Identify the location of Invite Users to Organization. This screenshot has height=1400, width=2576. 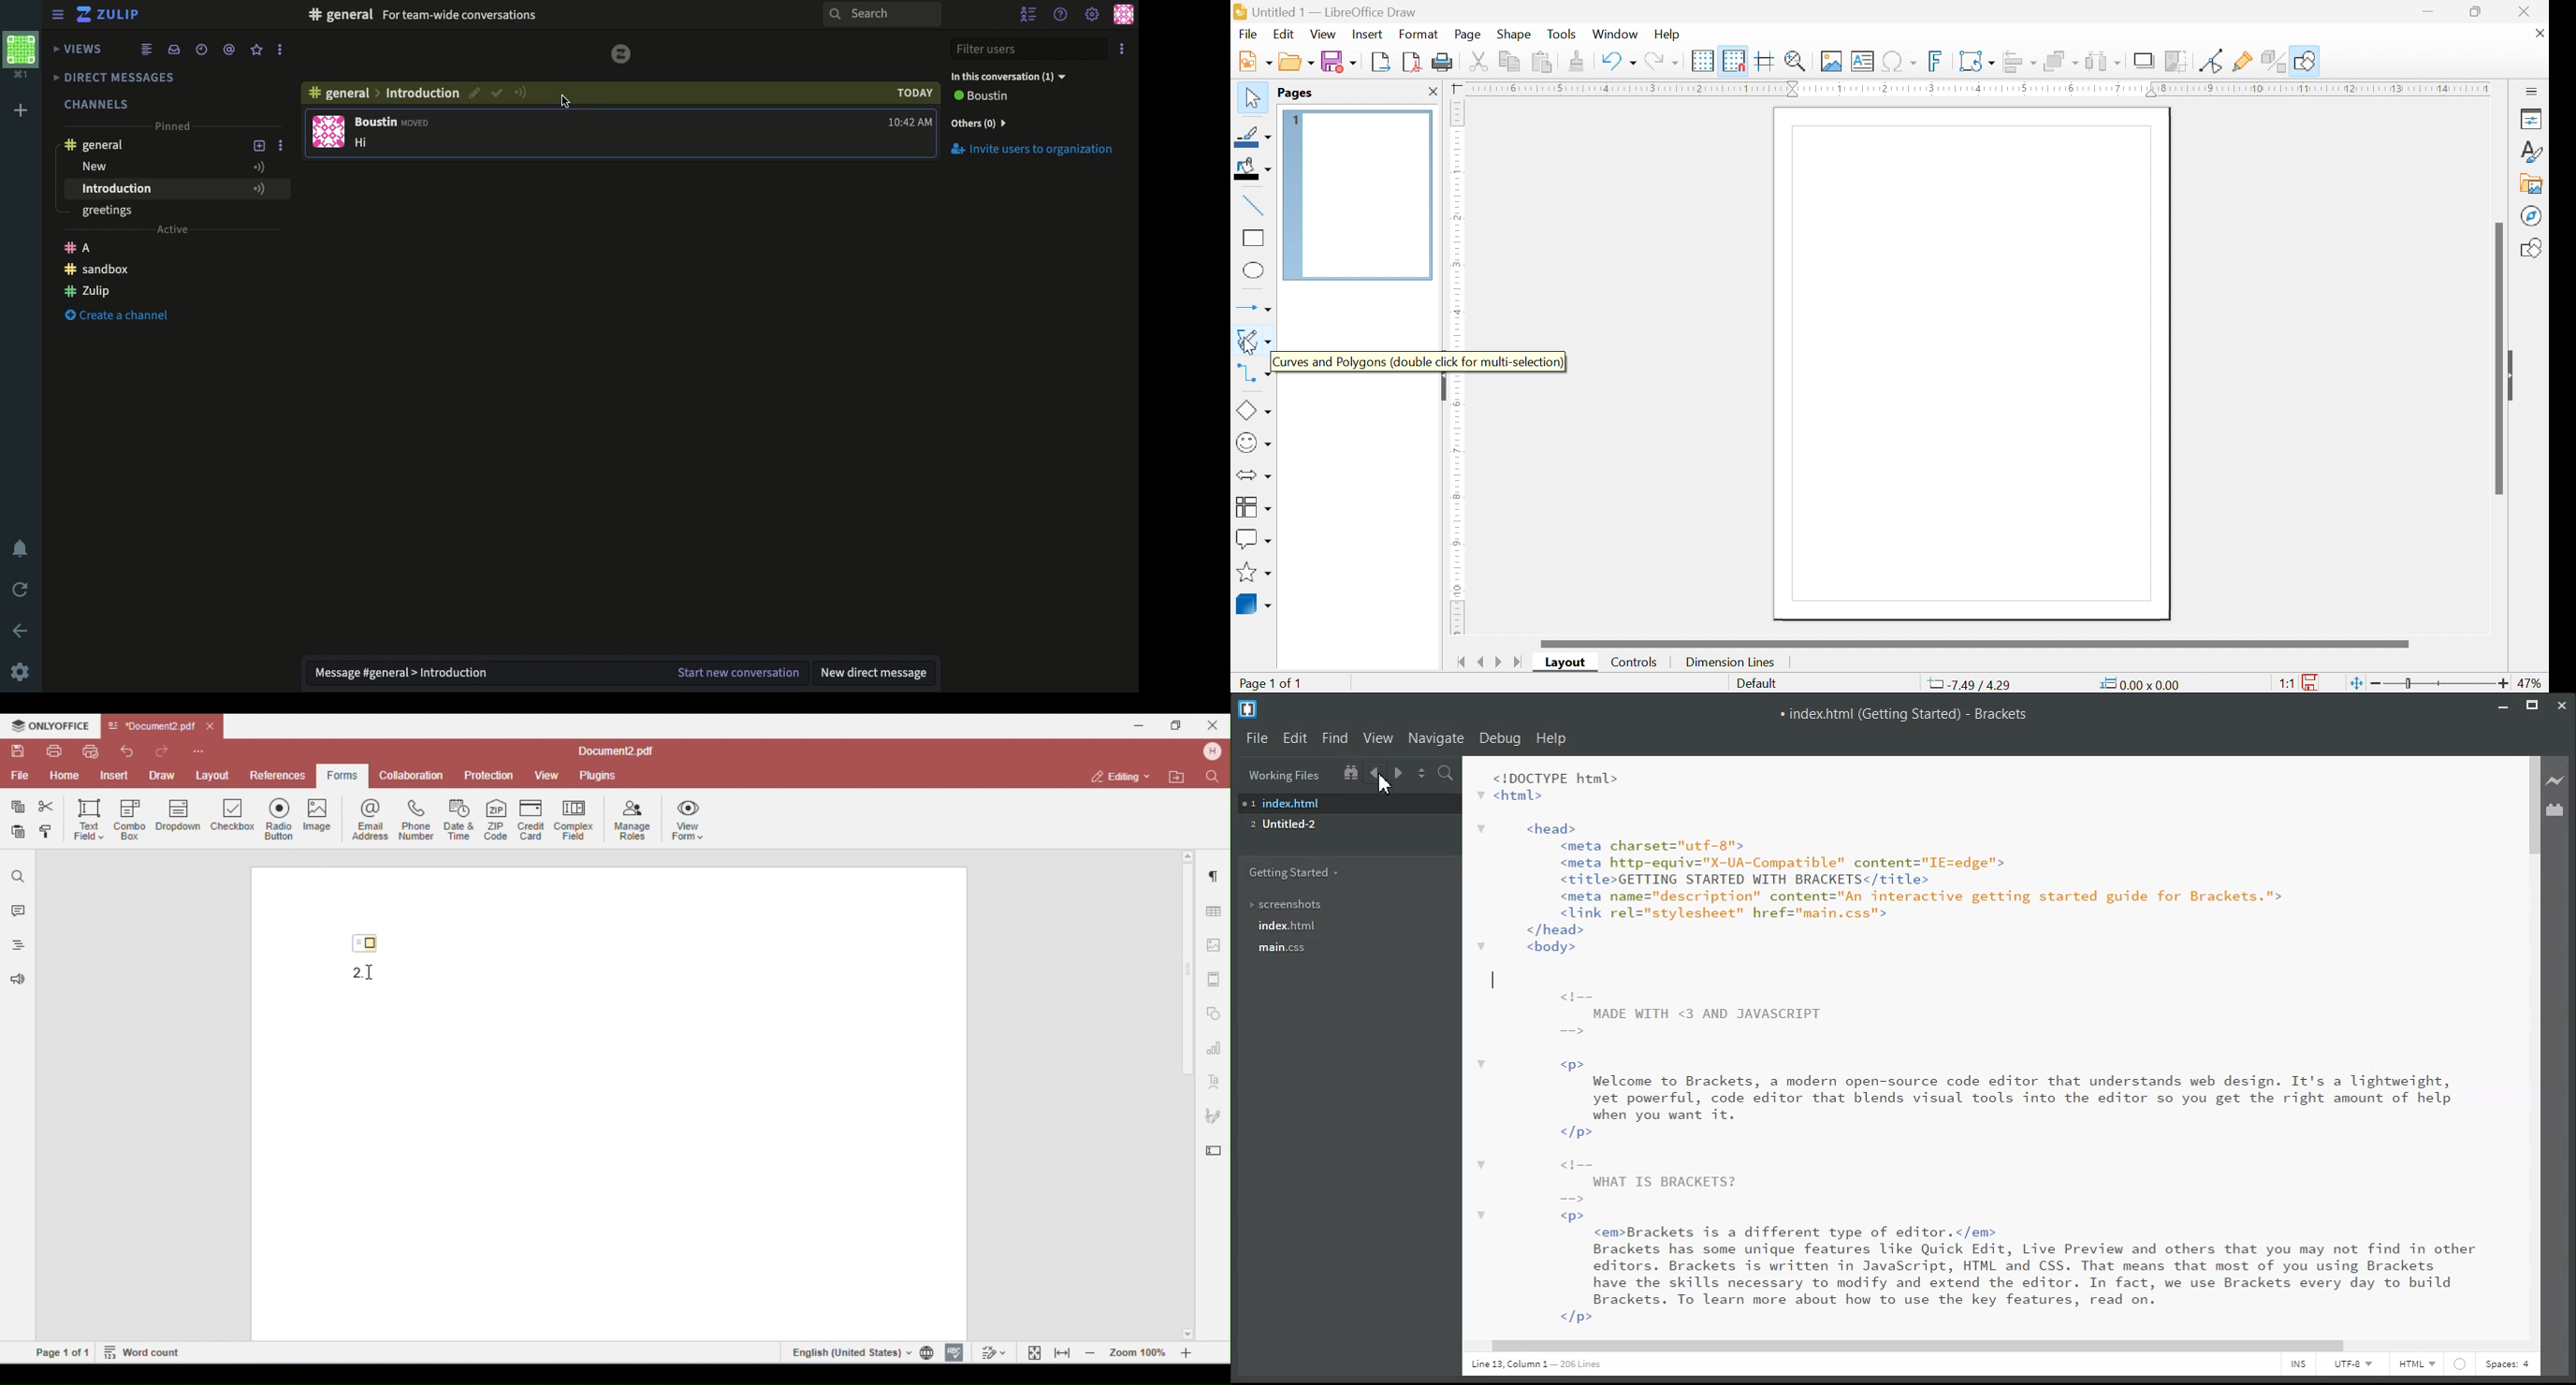
(1034, 151).